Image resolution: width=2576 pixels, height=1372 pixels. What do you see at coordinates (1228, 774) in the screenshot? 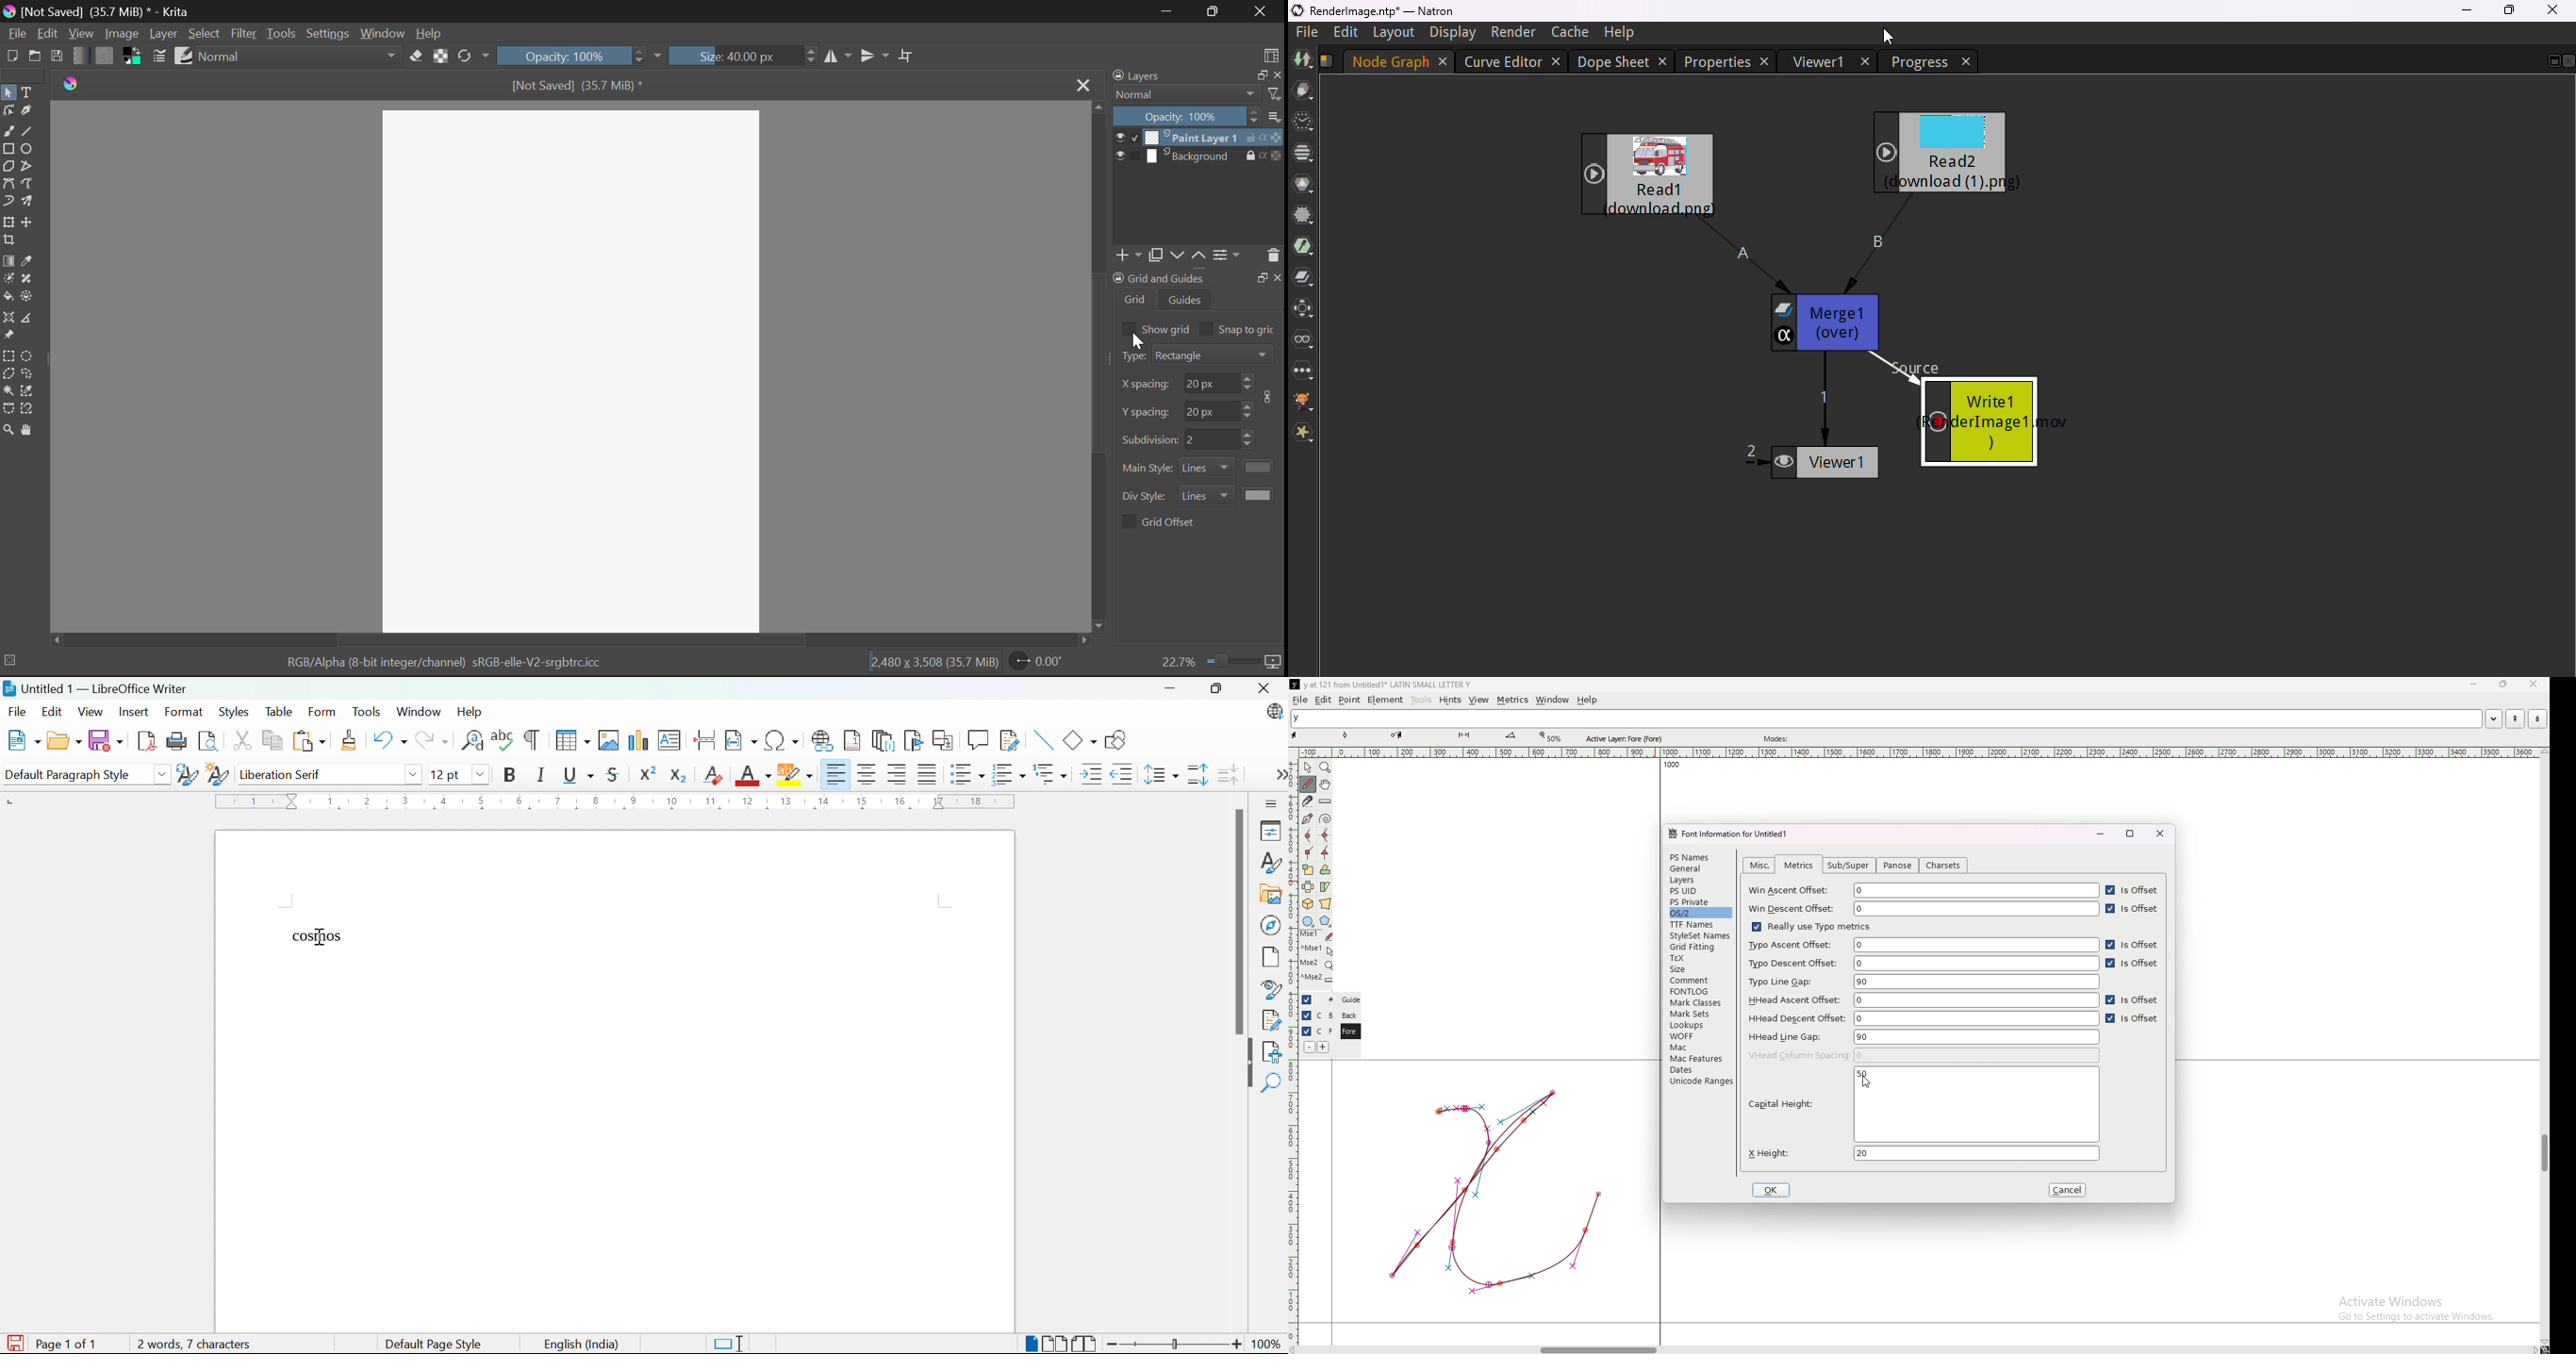
I see `Decrease paragraph spacing` at bounding box center [1228, 774].